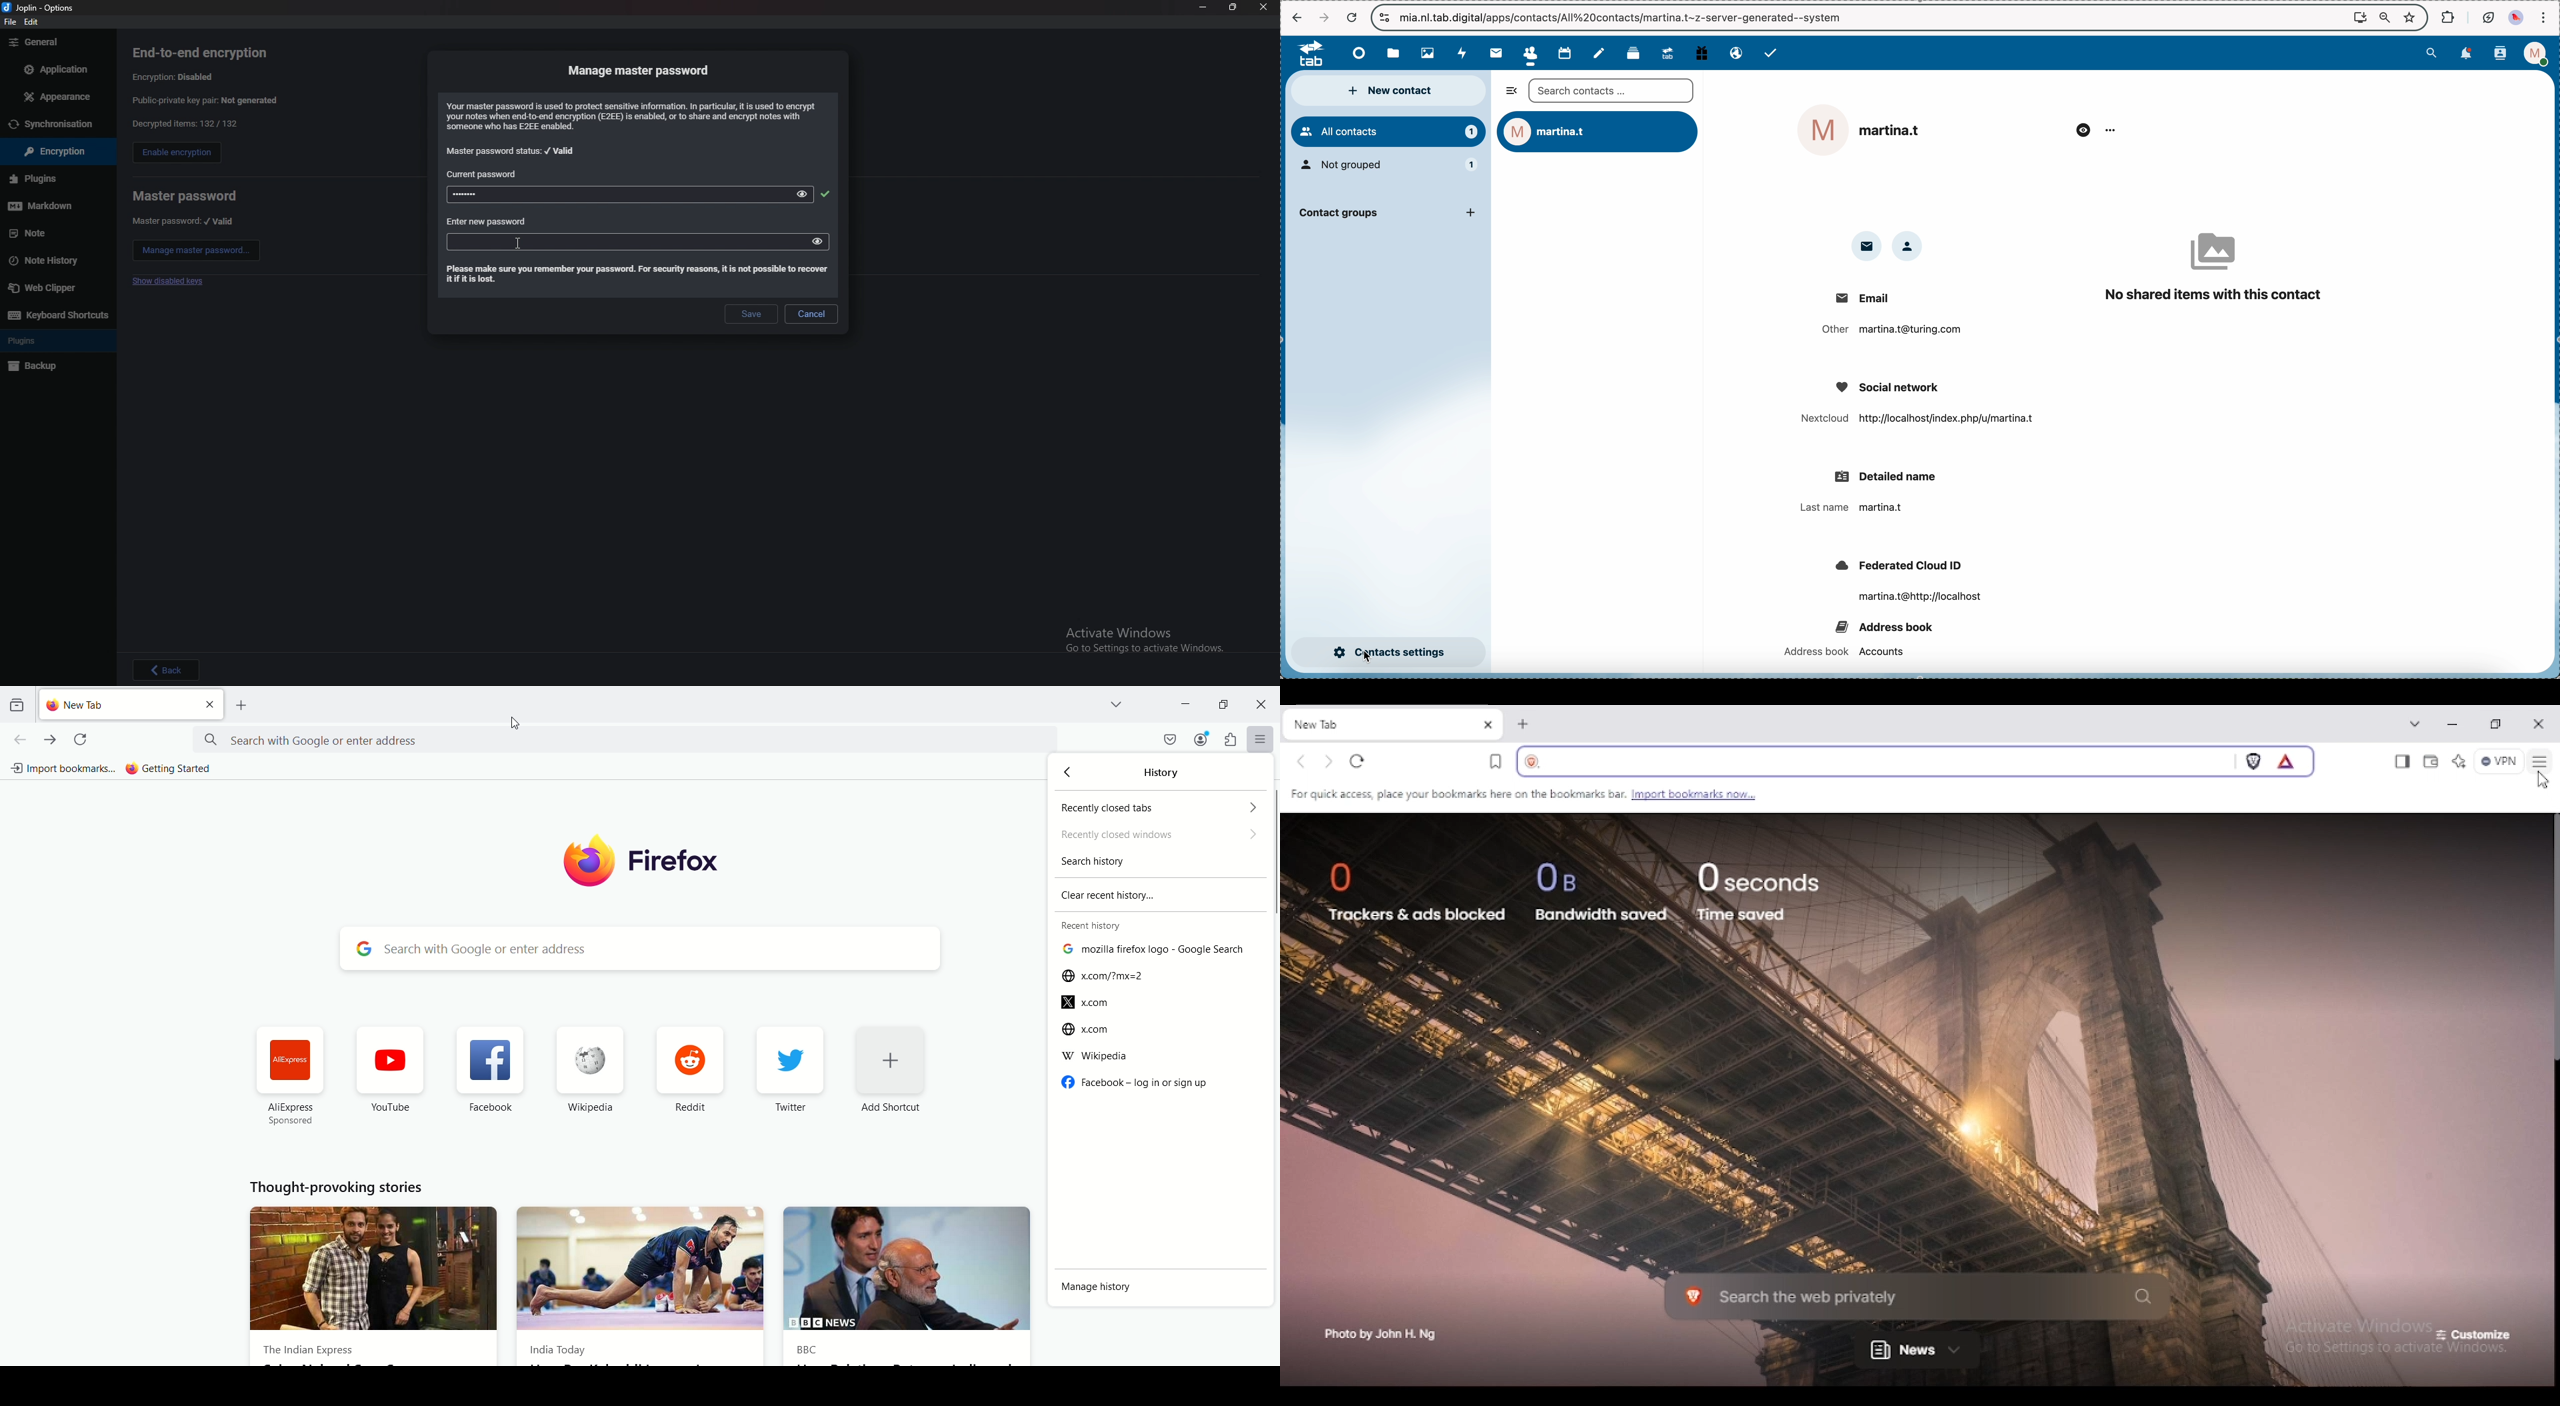 This screenshot has width=2576, height=1428. Describe the element at coordinates (1234, 8) in the screenshot. I see `resize` at that location.